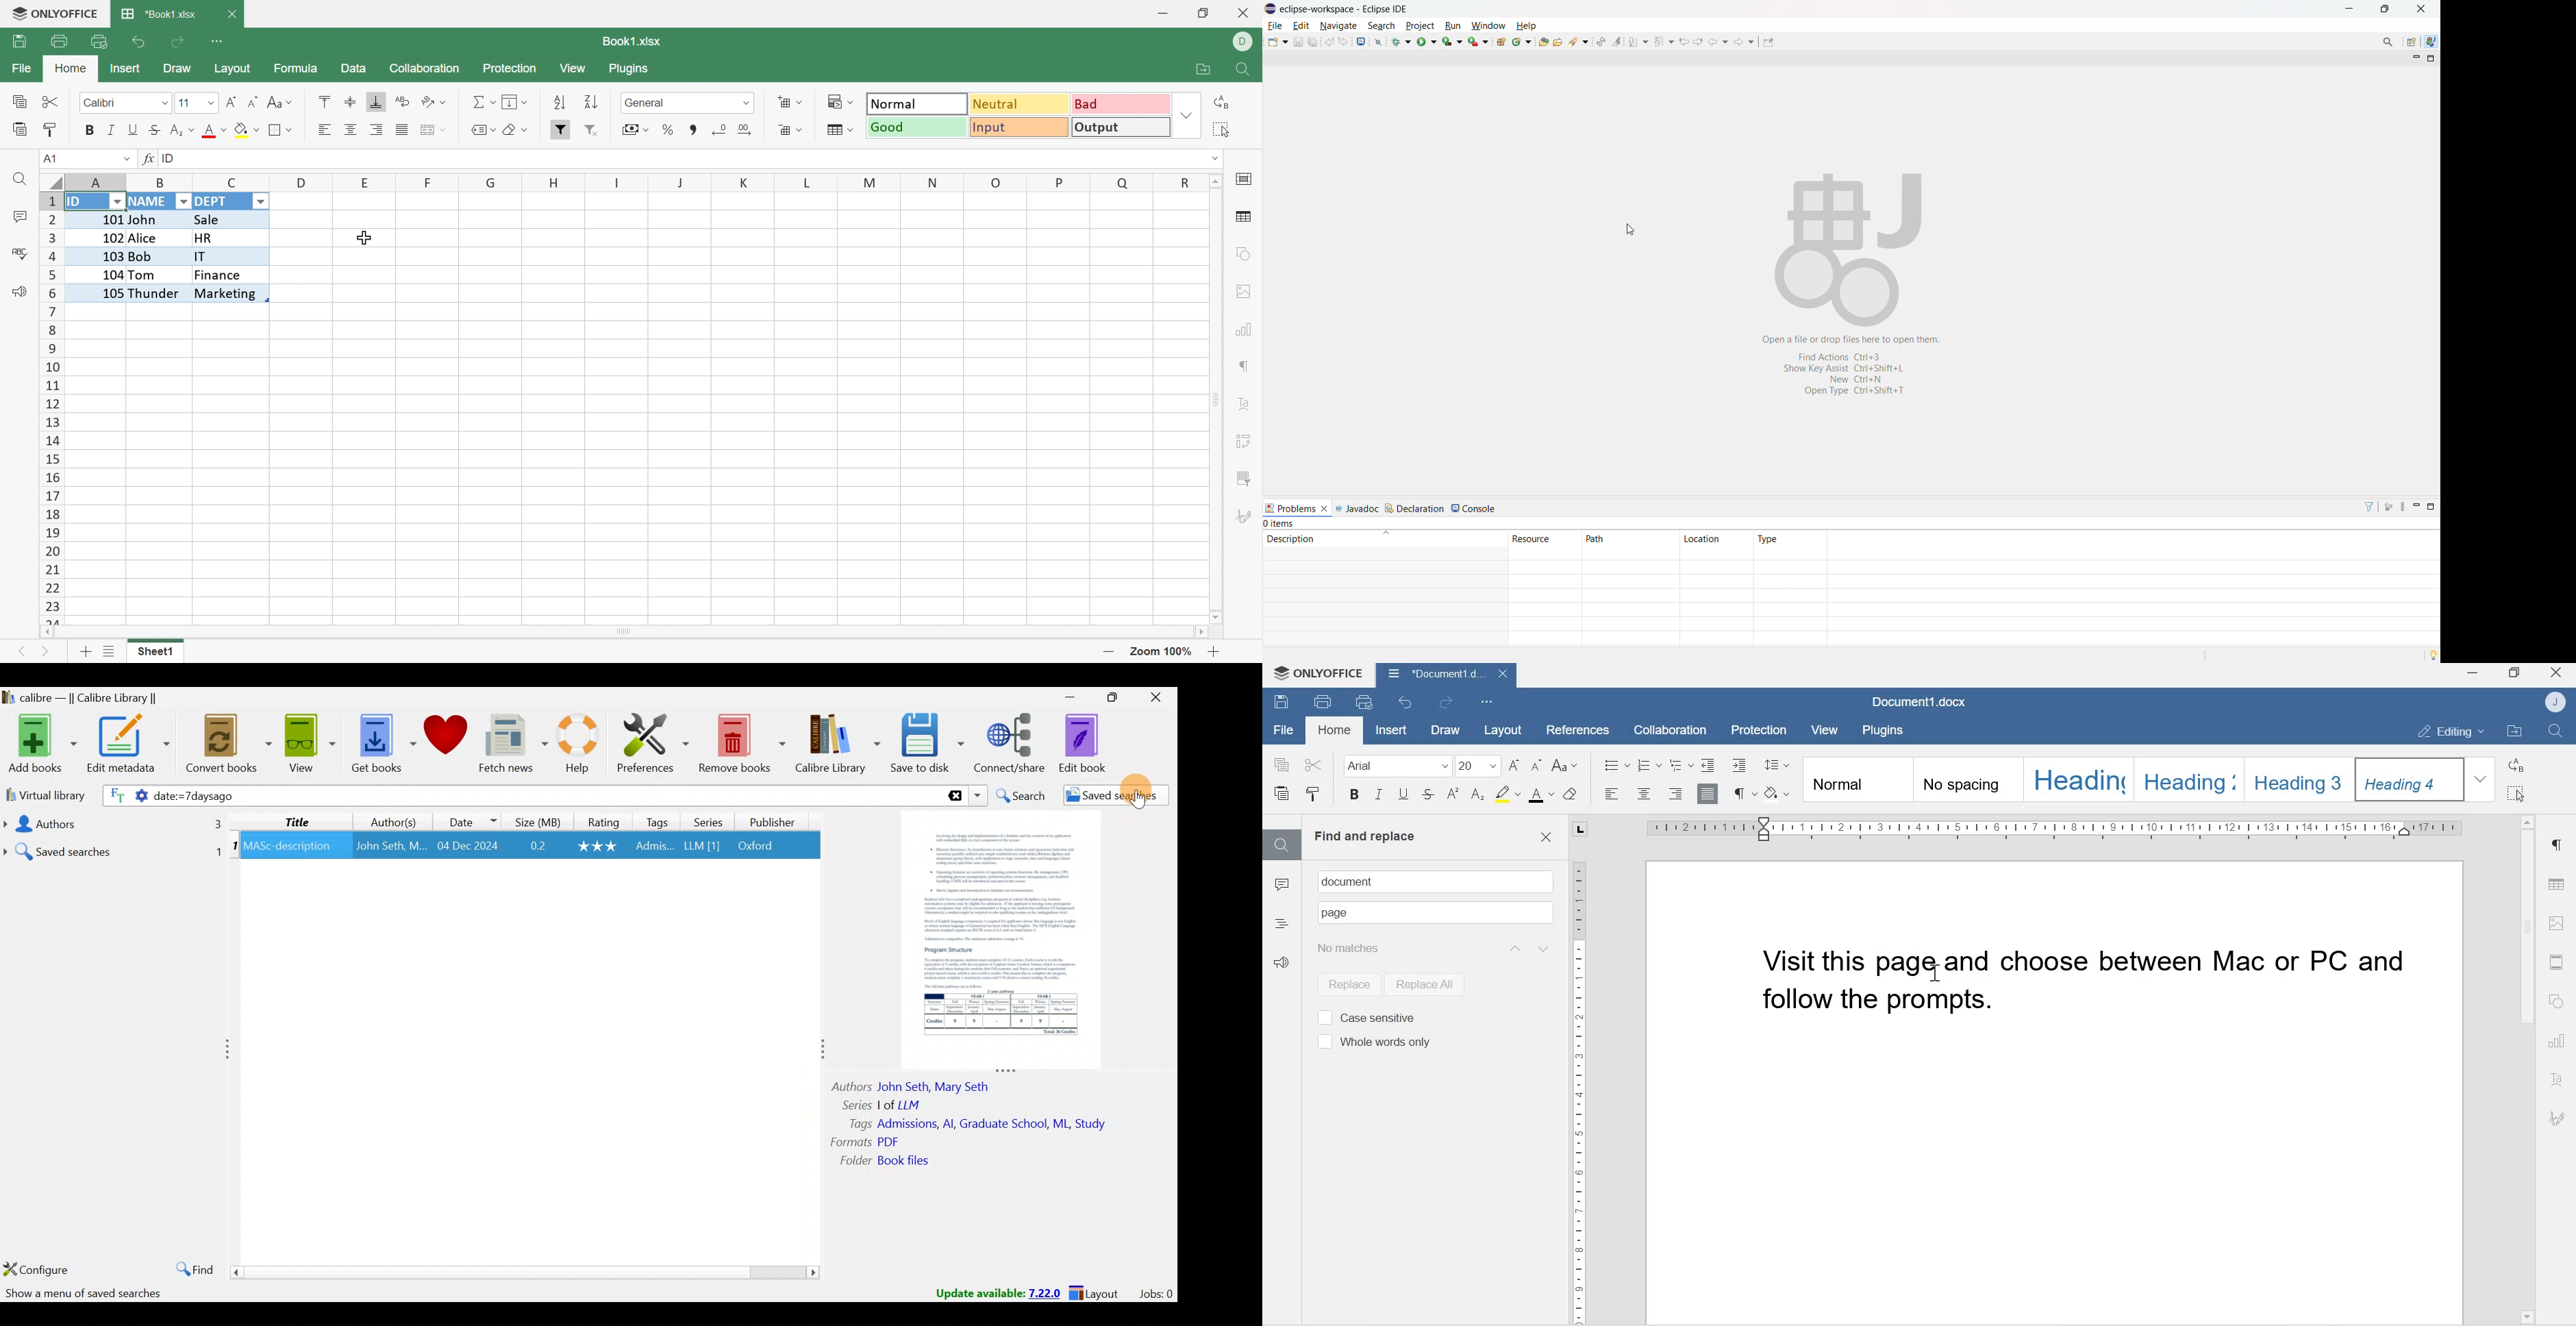 Image resolution: width=2576 pixels, height=1344 pixels. Describe the element at coordinates (1932, 968) in the screenshot. I see `text cursor` at that location.